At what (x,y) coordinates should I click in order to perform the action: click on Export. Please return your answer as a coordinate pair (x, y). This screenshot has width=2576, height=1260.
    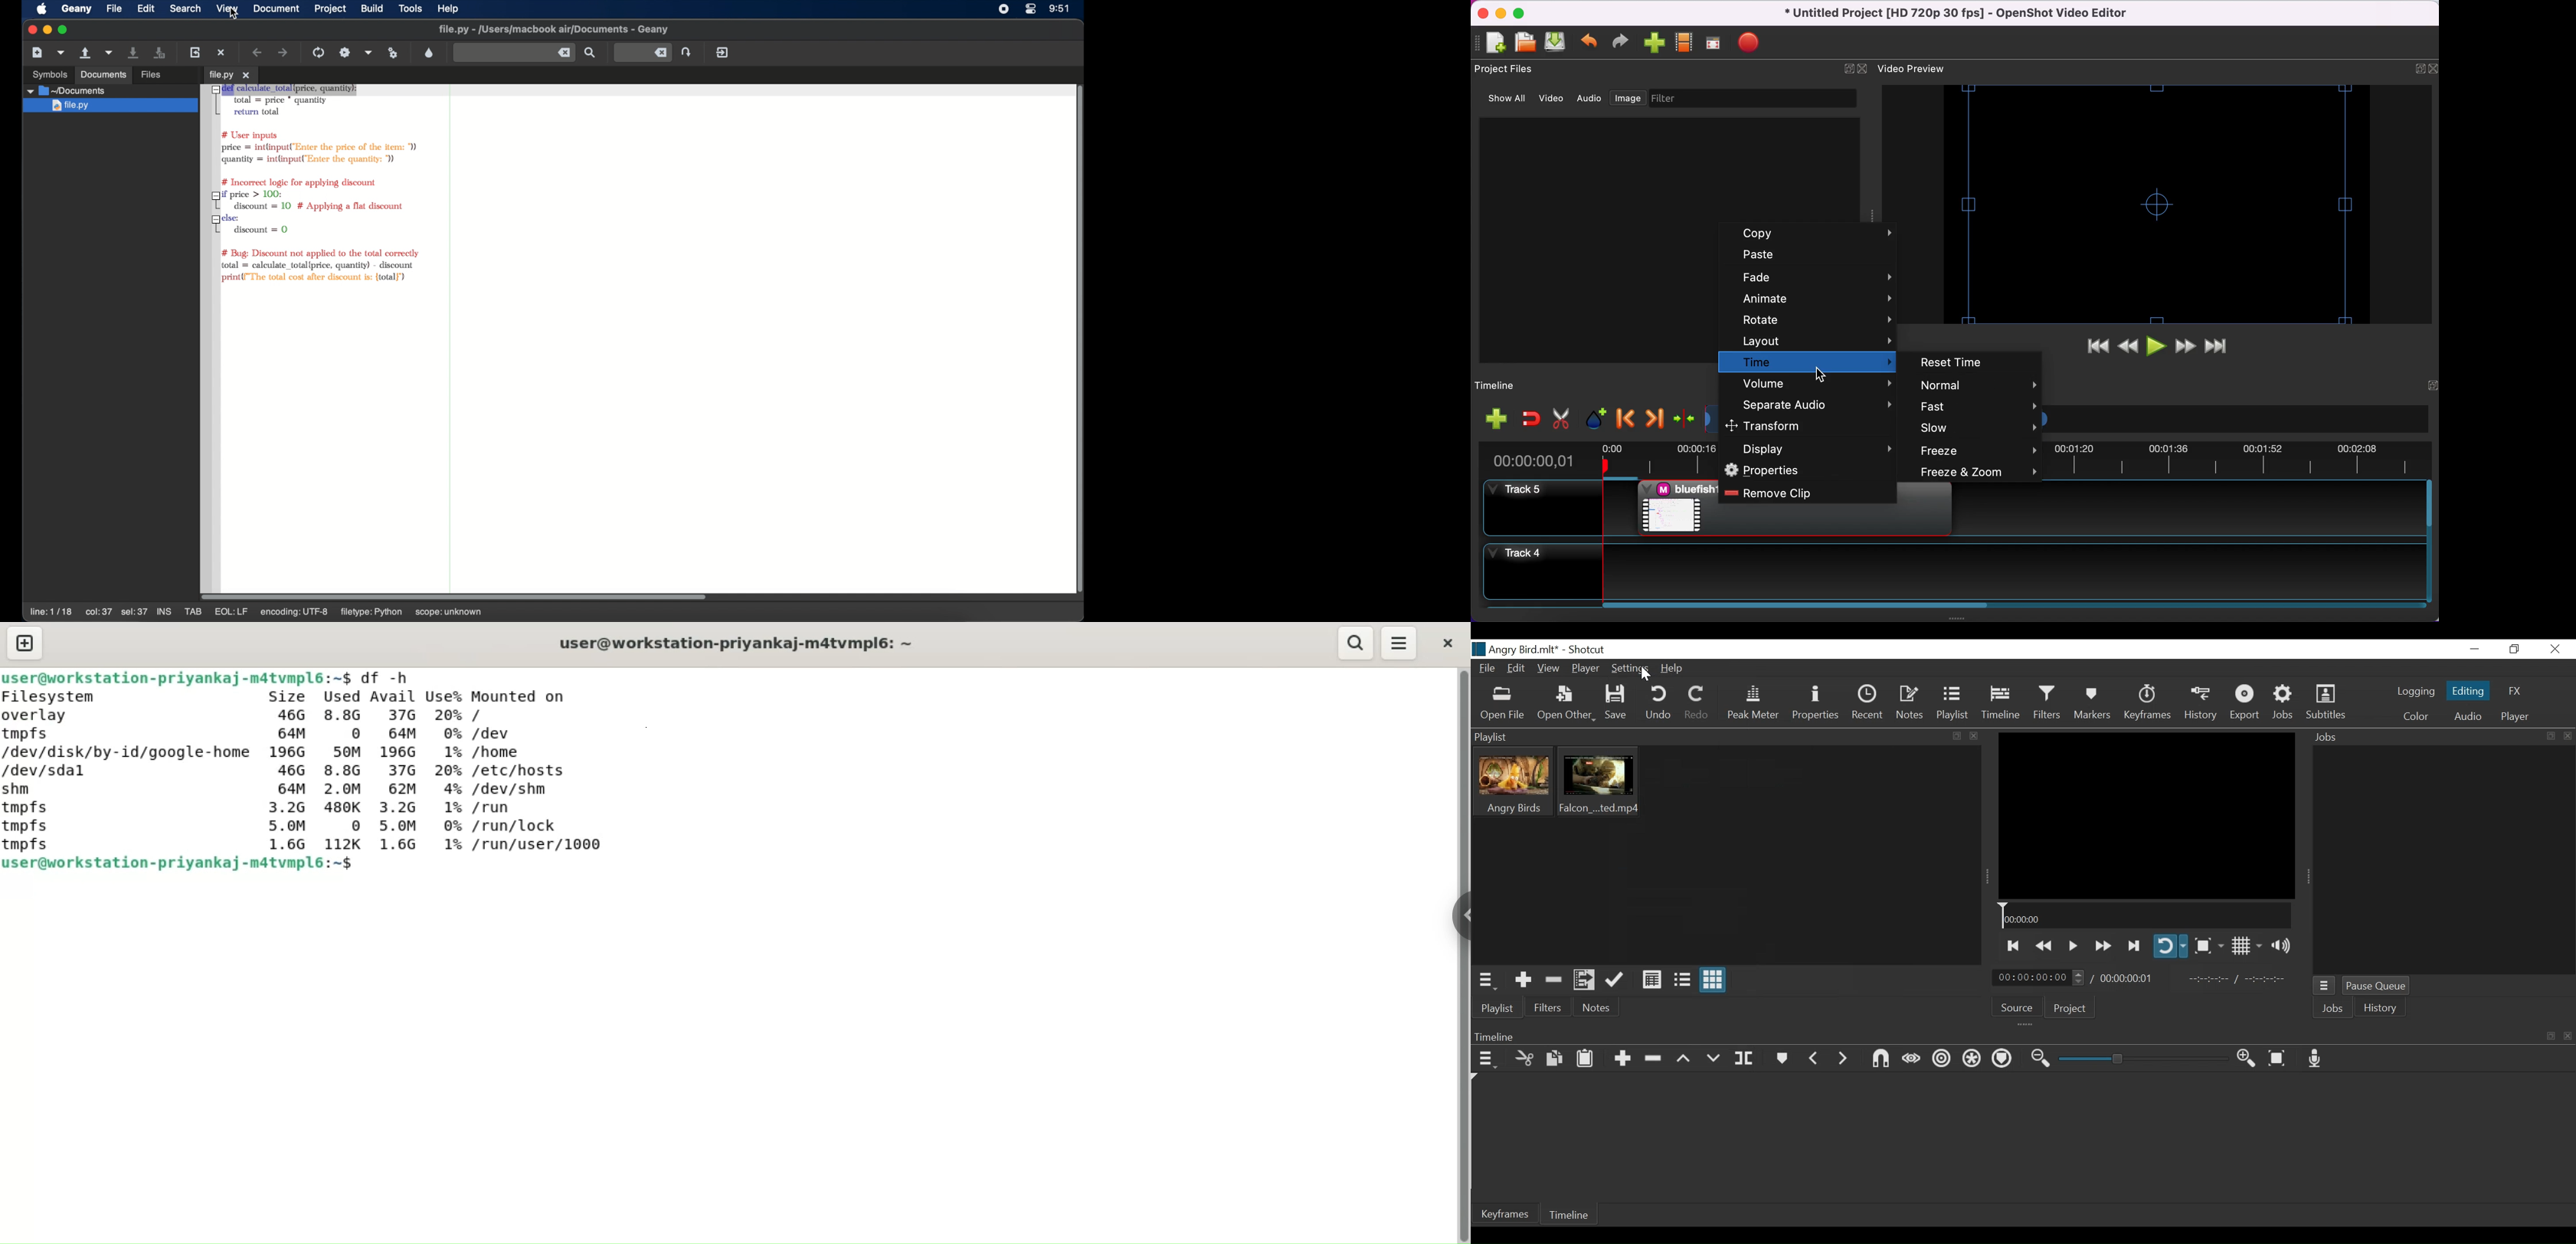
    Looking at the image, I should click on (2246, 703).